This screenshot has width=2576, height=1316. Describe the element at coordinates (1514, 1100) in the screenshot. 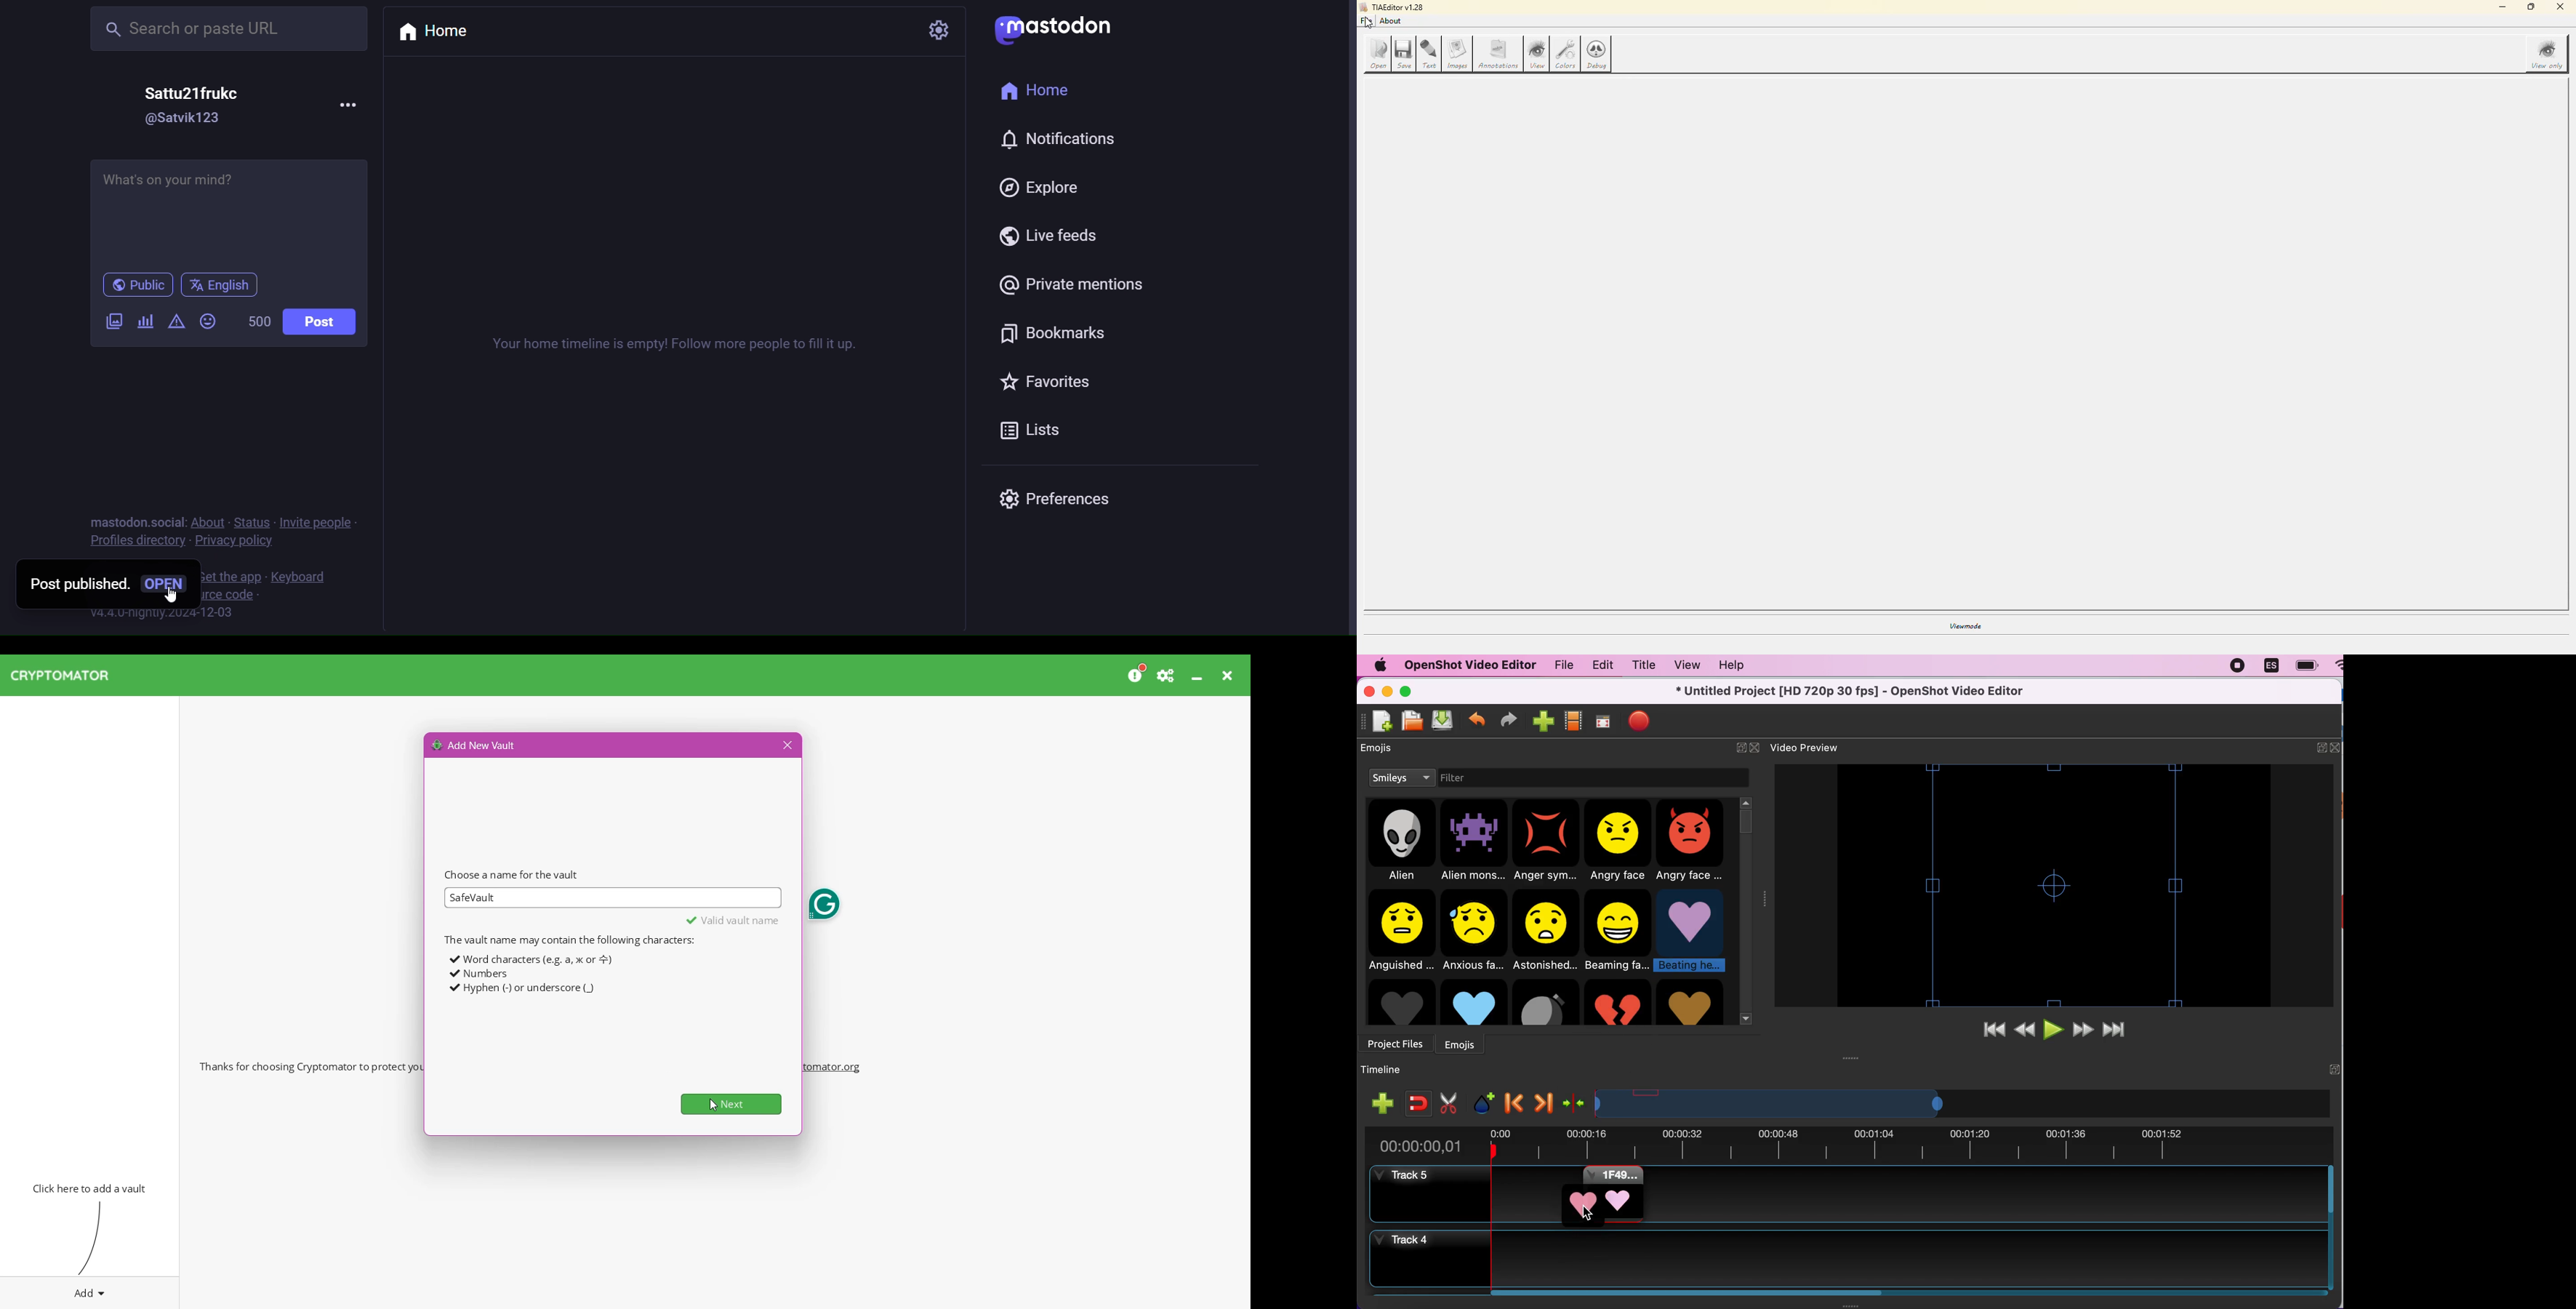

I see `previous marker` at that location.